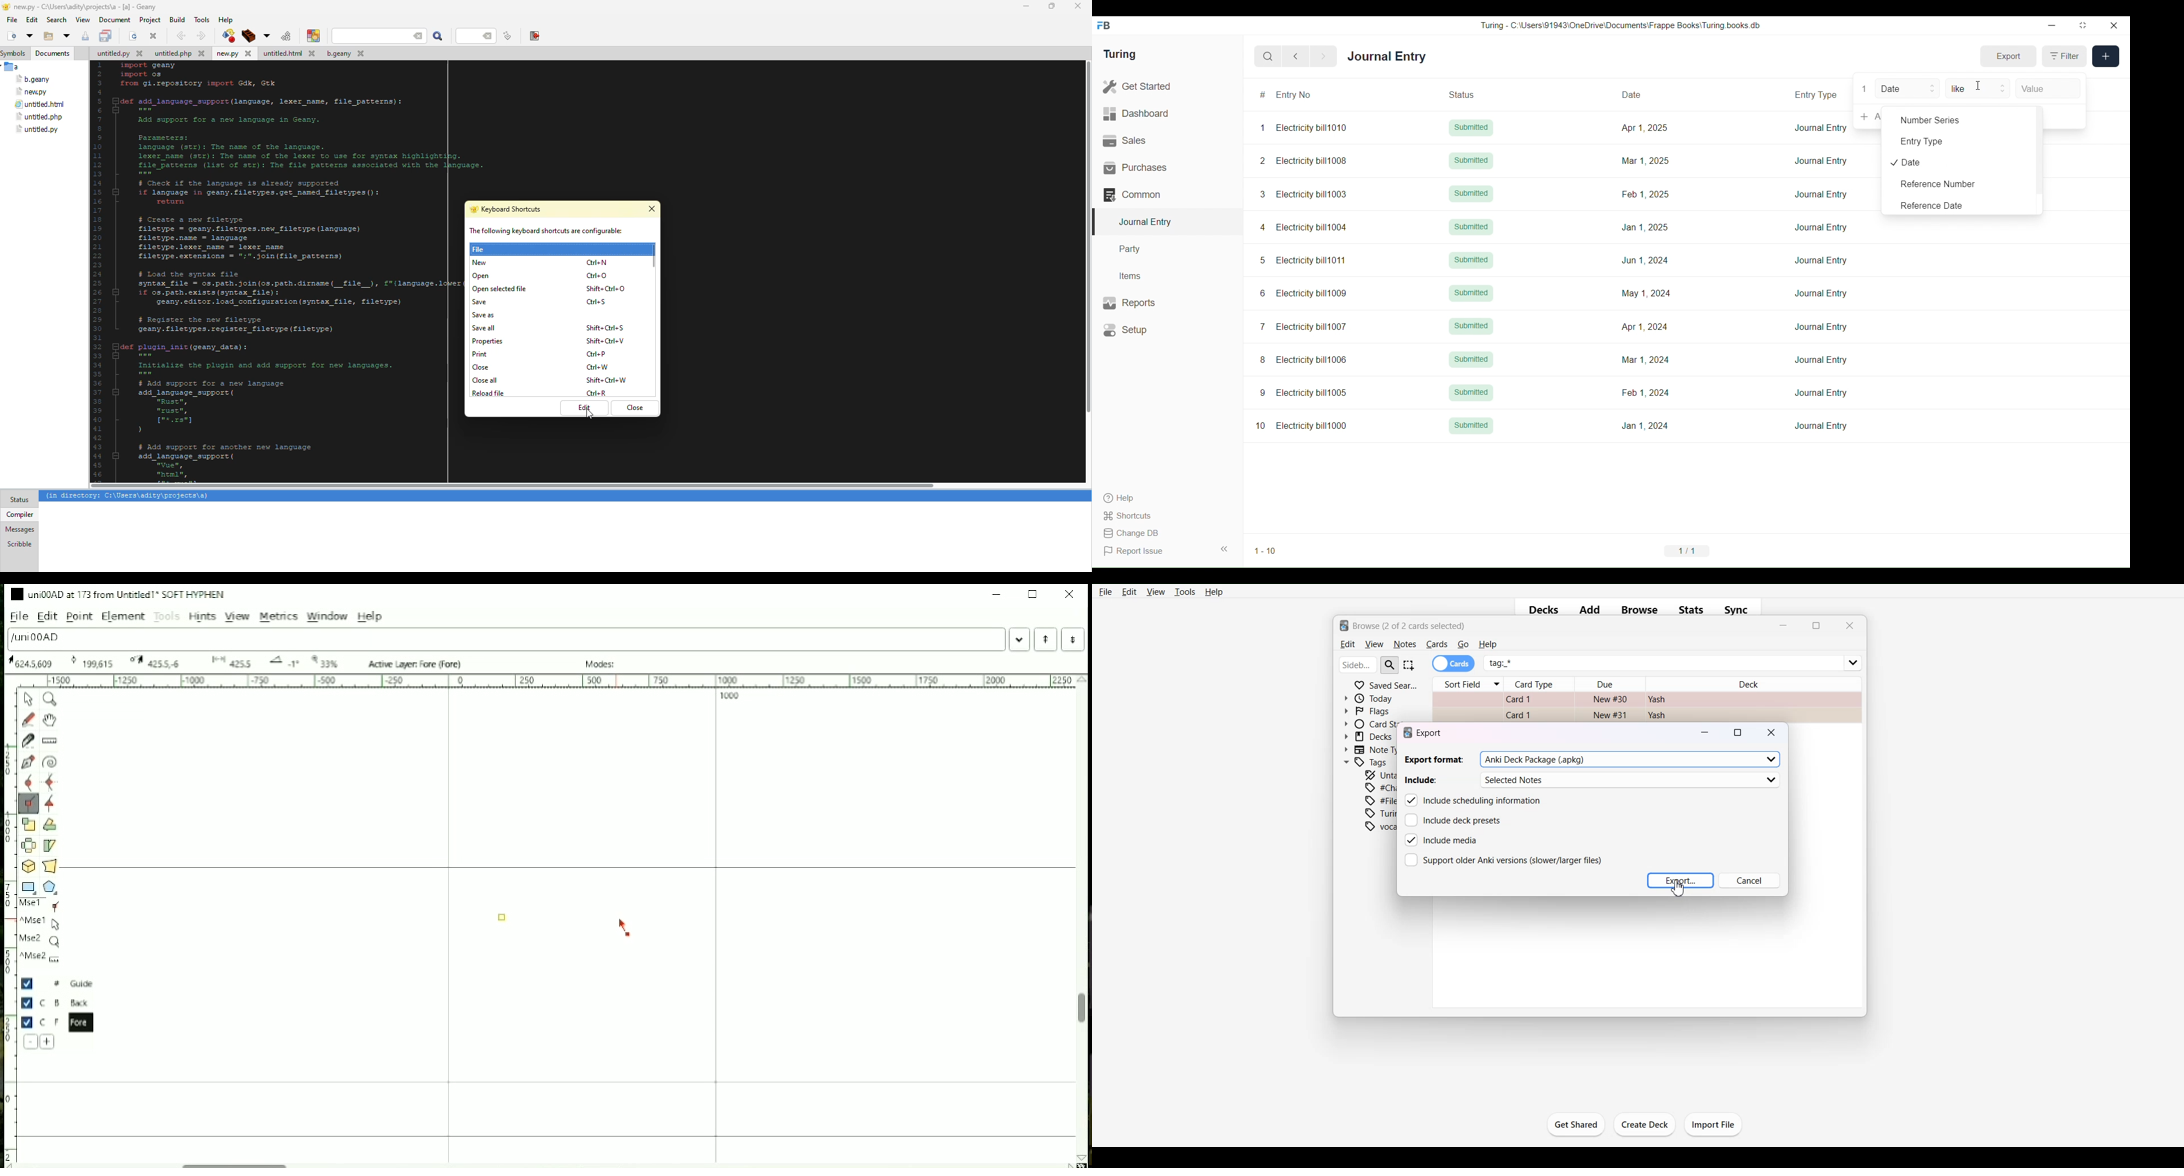  I want to click on Go, so click(1463, 644).